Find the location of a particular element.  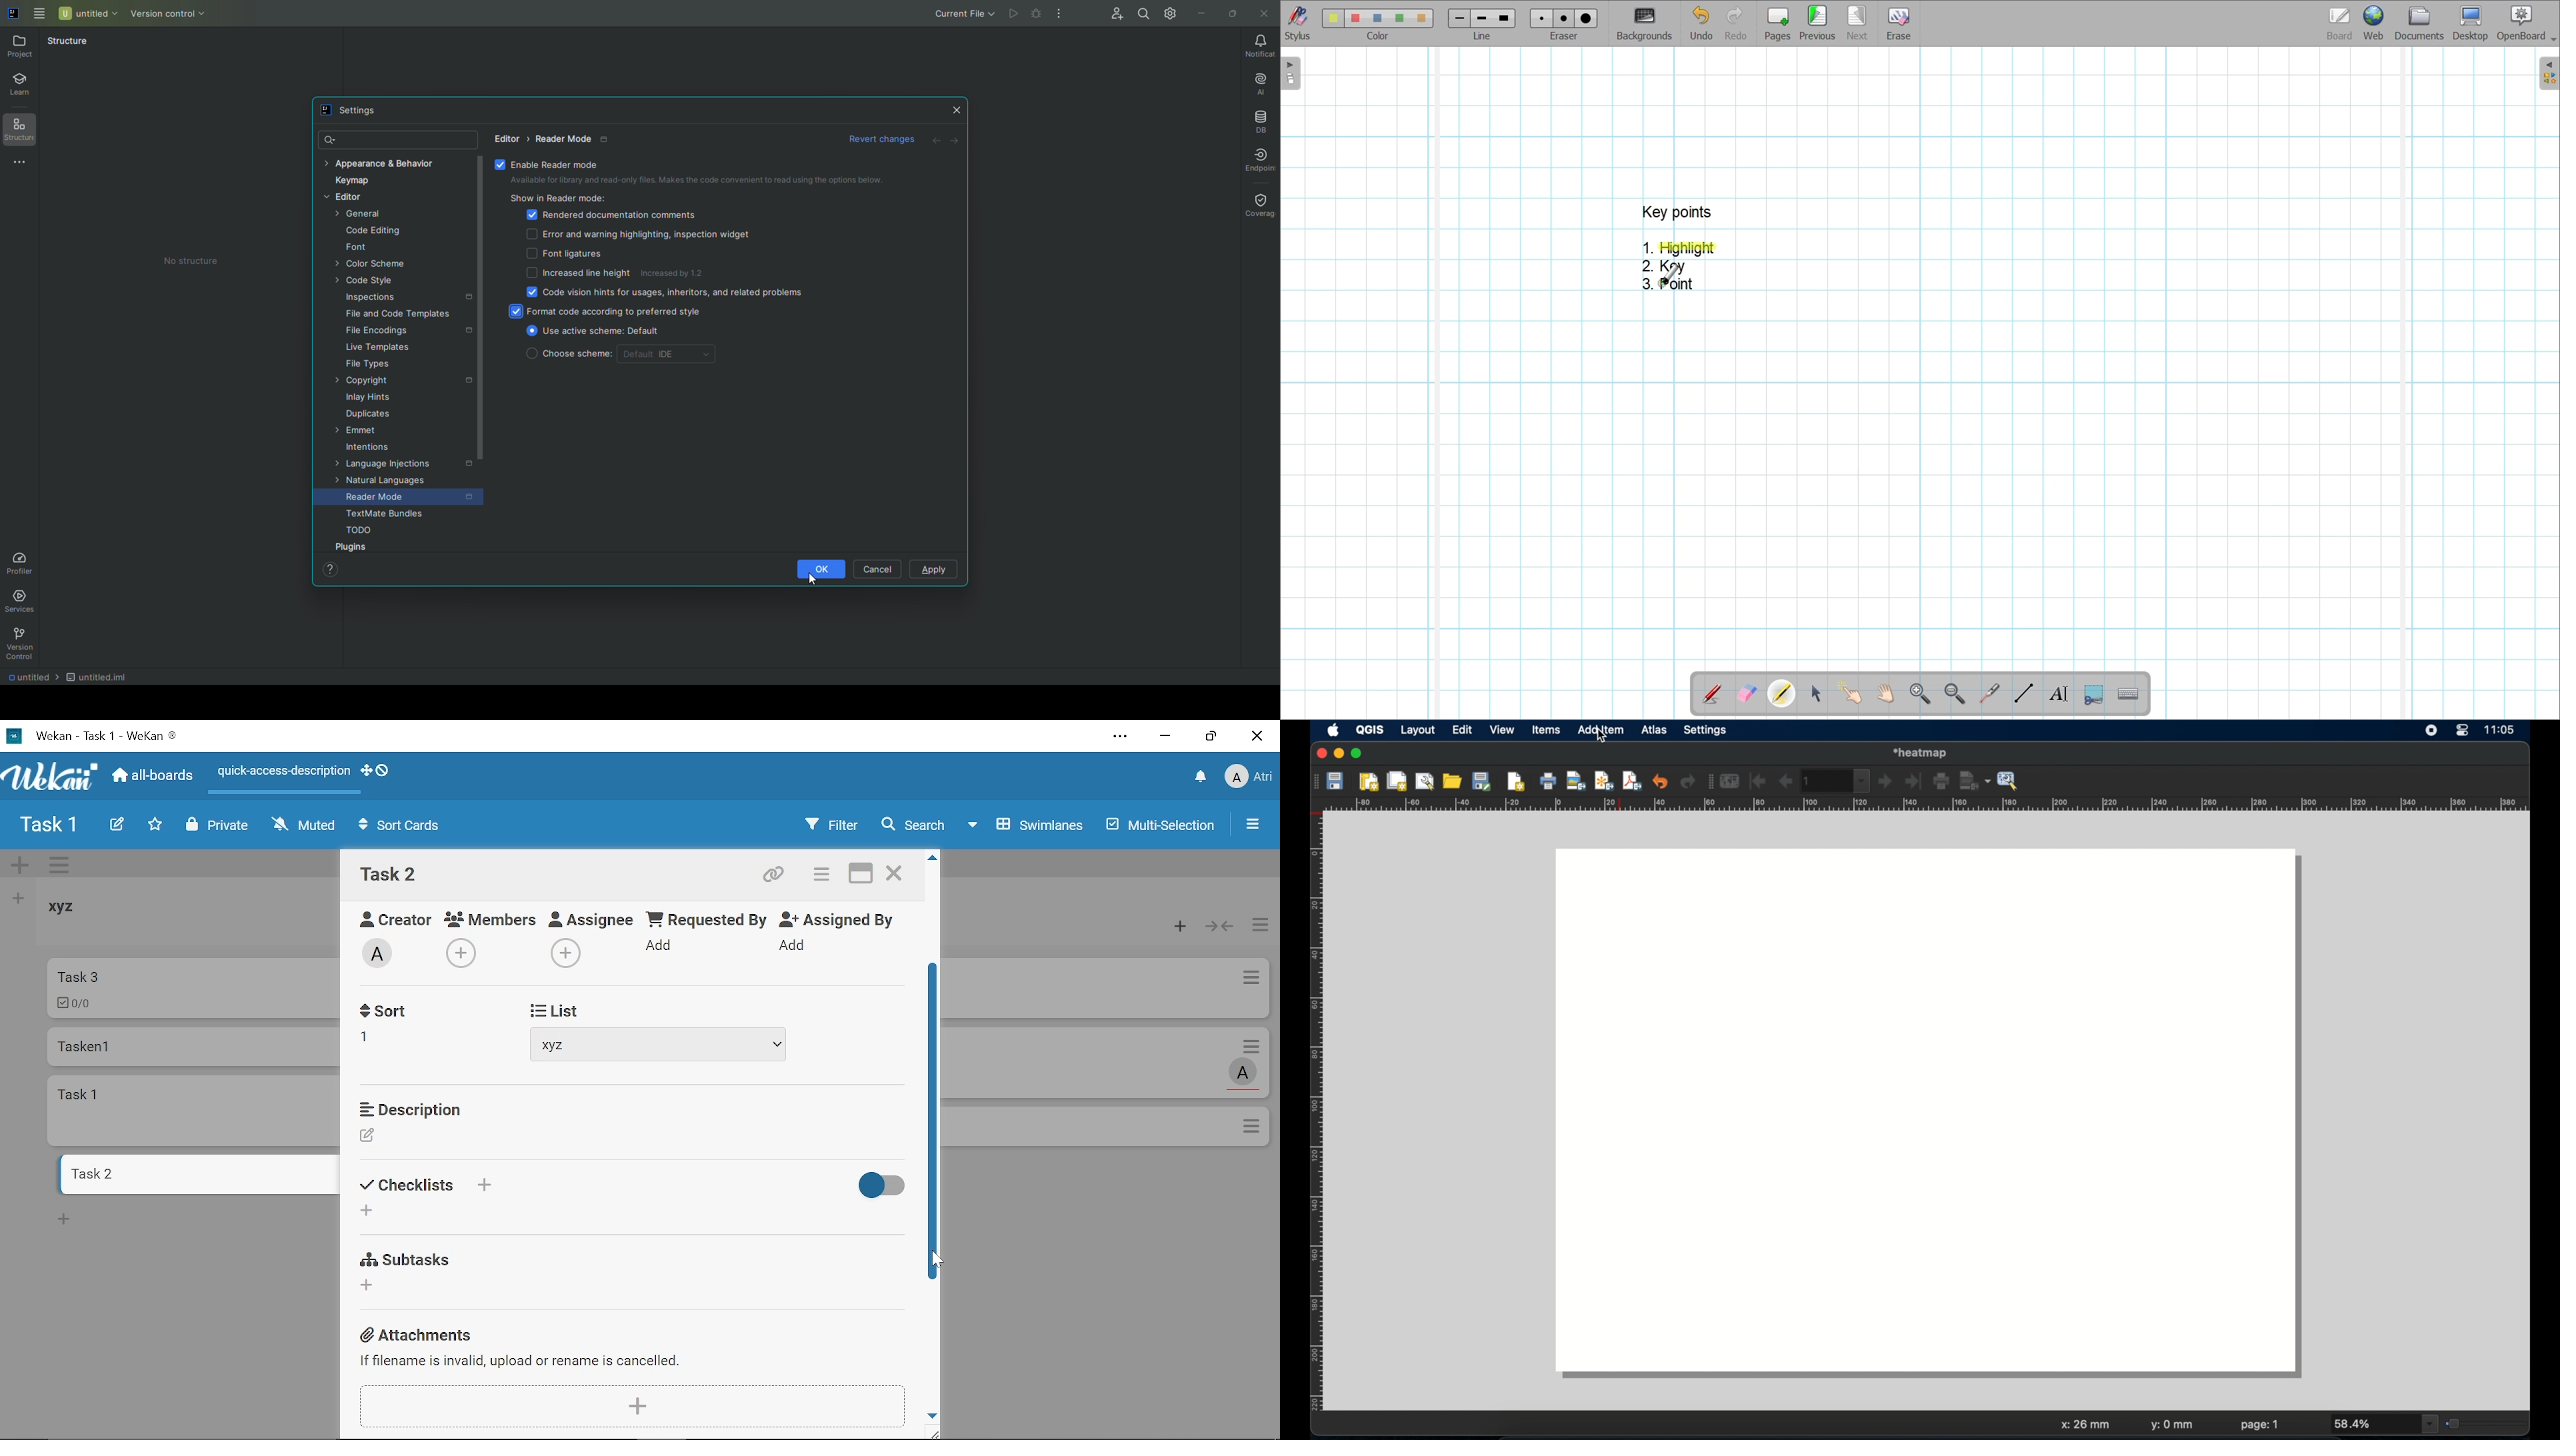

Inspections is located at coordinates (402, 299).